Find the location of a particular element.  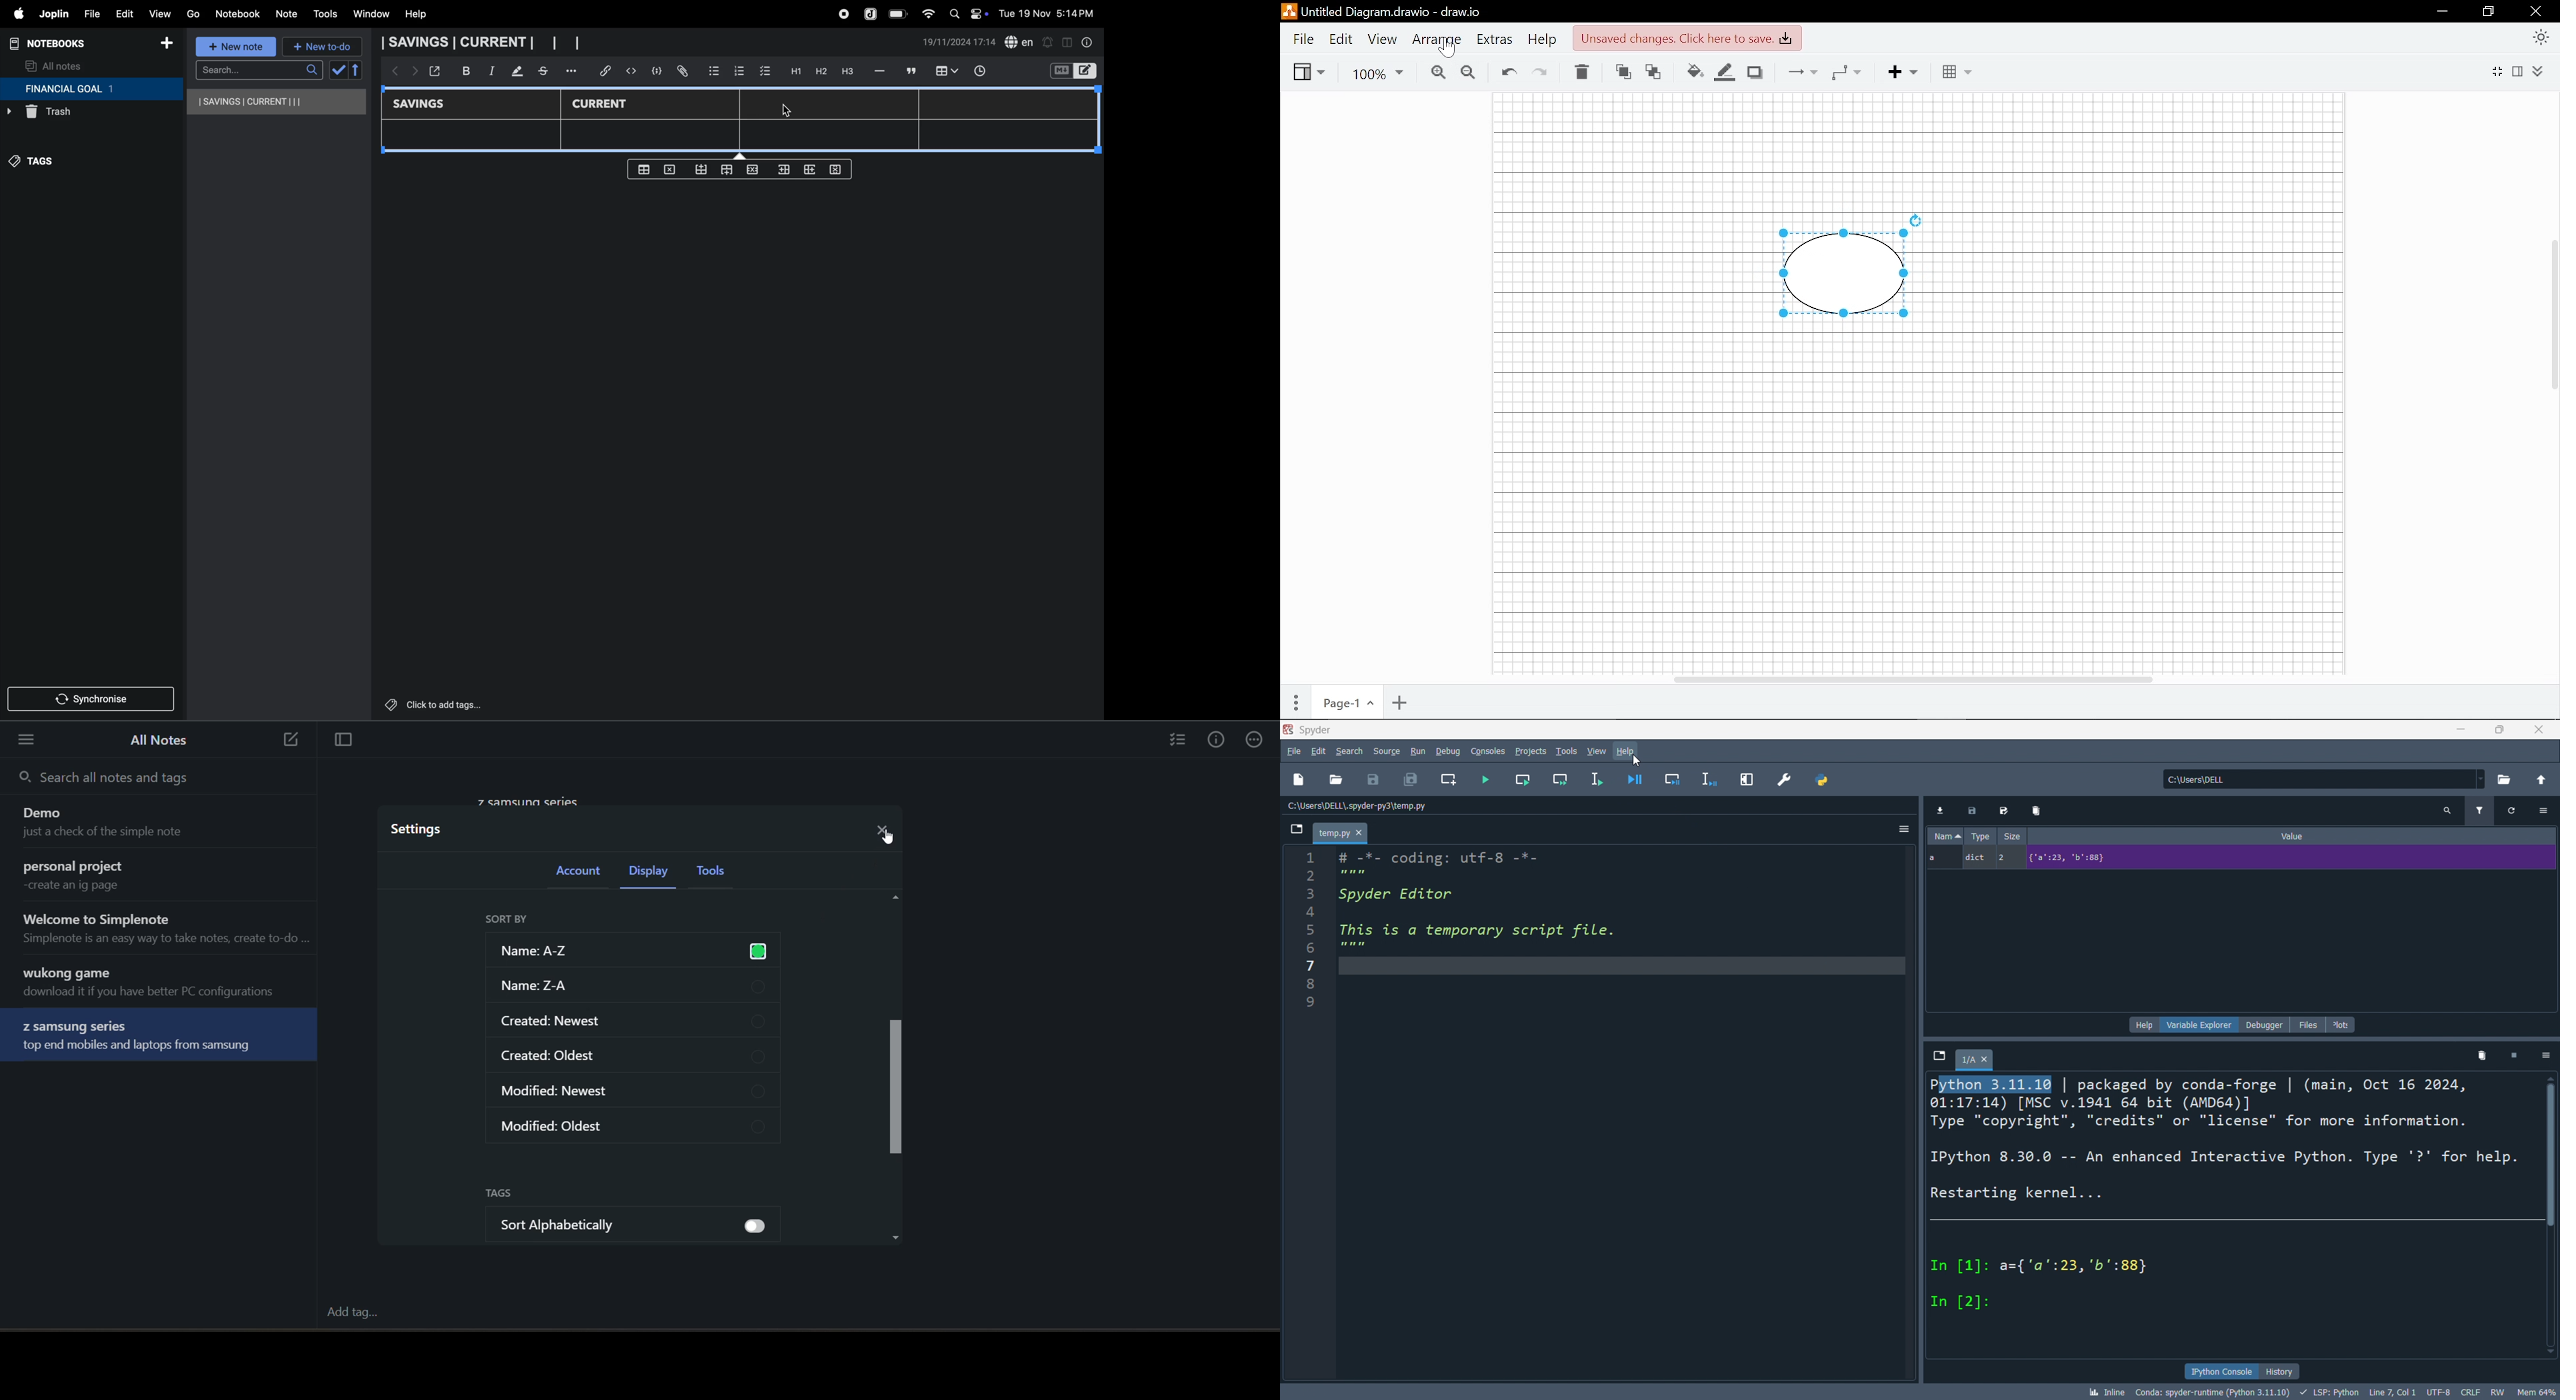

Vertical scroll bar is located at coordinates (2551, 1215).